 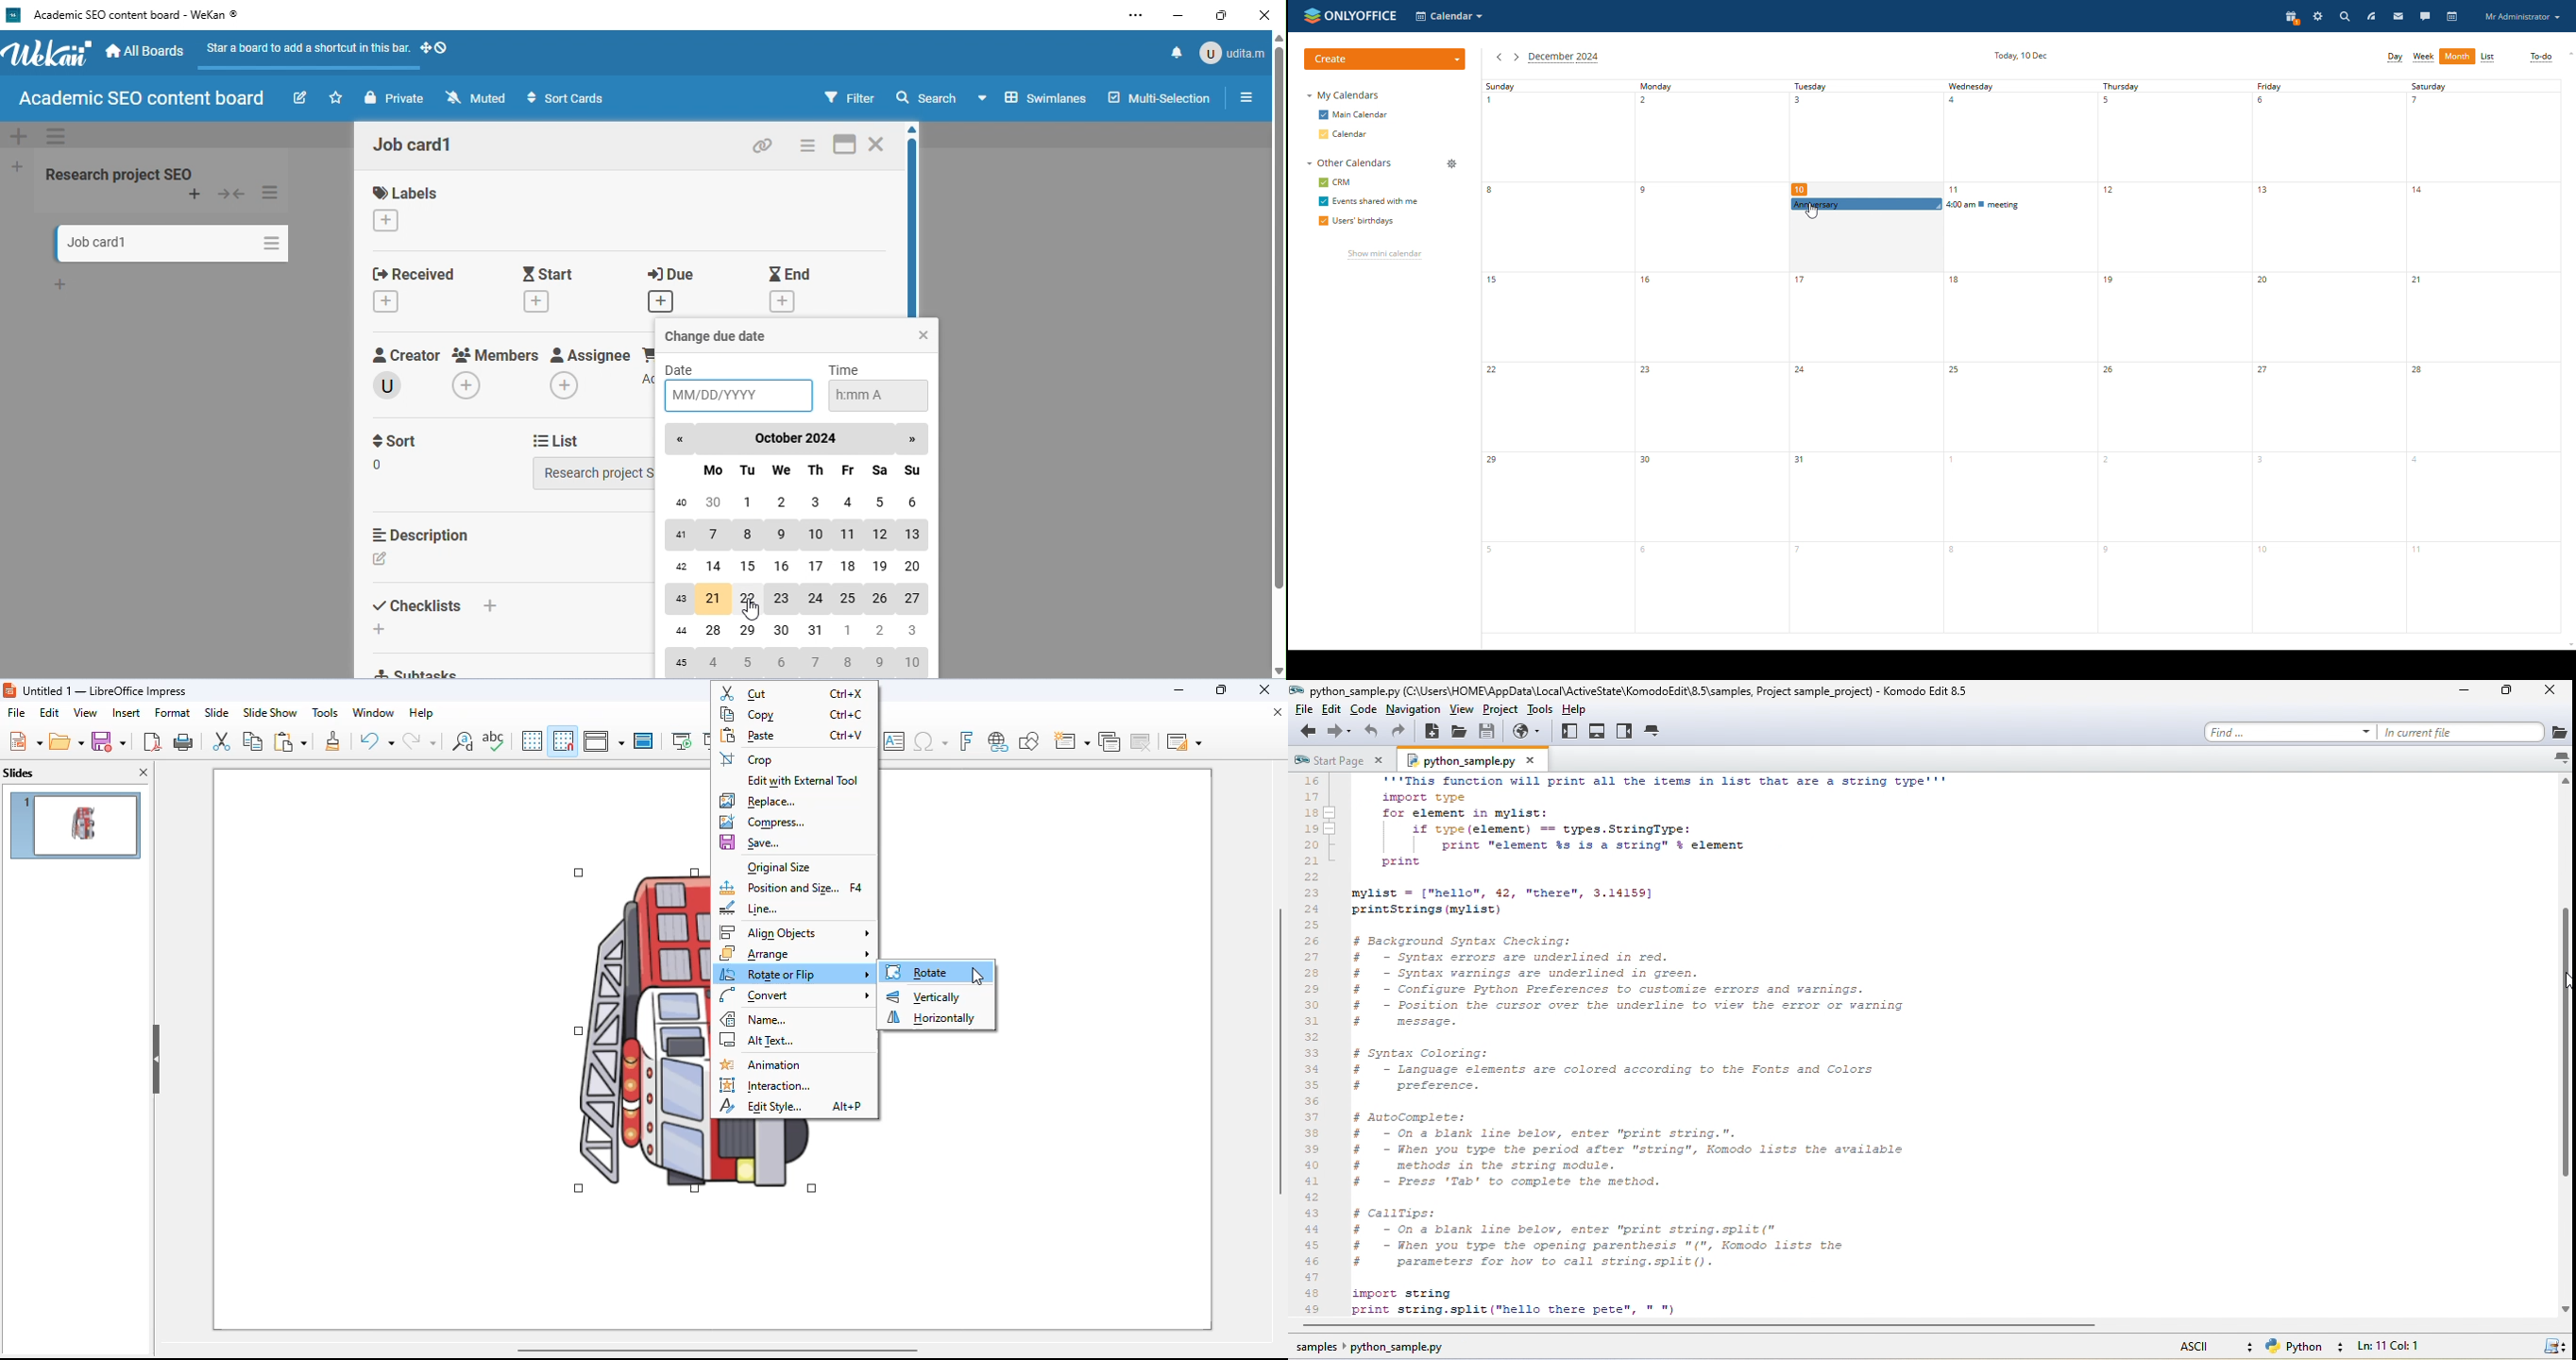 I want to click on next month, so click(x=913, y=441).